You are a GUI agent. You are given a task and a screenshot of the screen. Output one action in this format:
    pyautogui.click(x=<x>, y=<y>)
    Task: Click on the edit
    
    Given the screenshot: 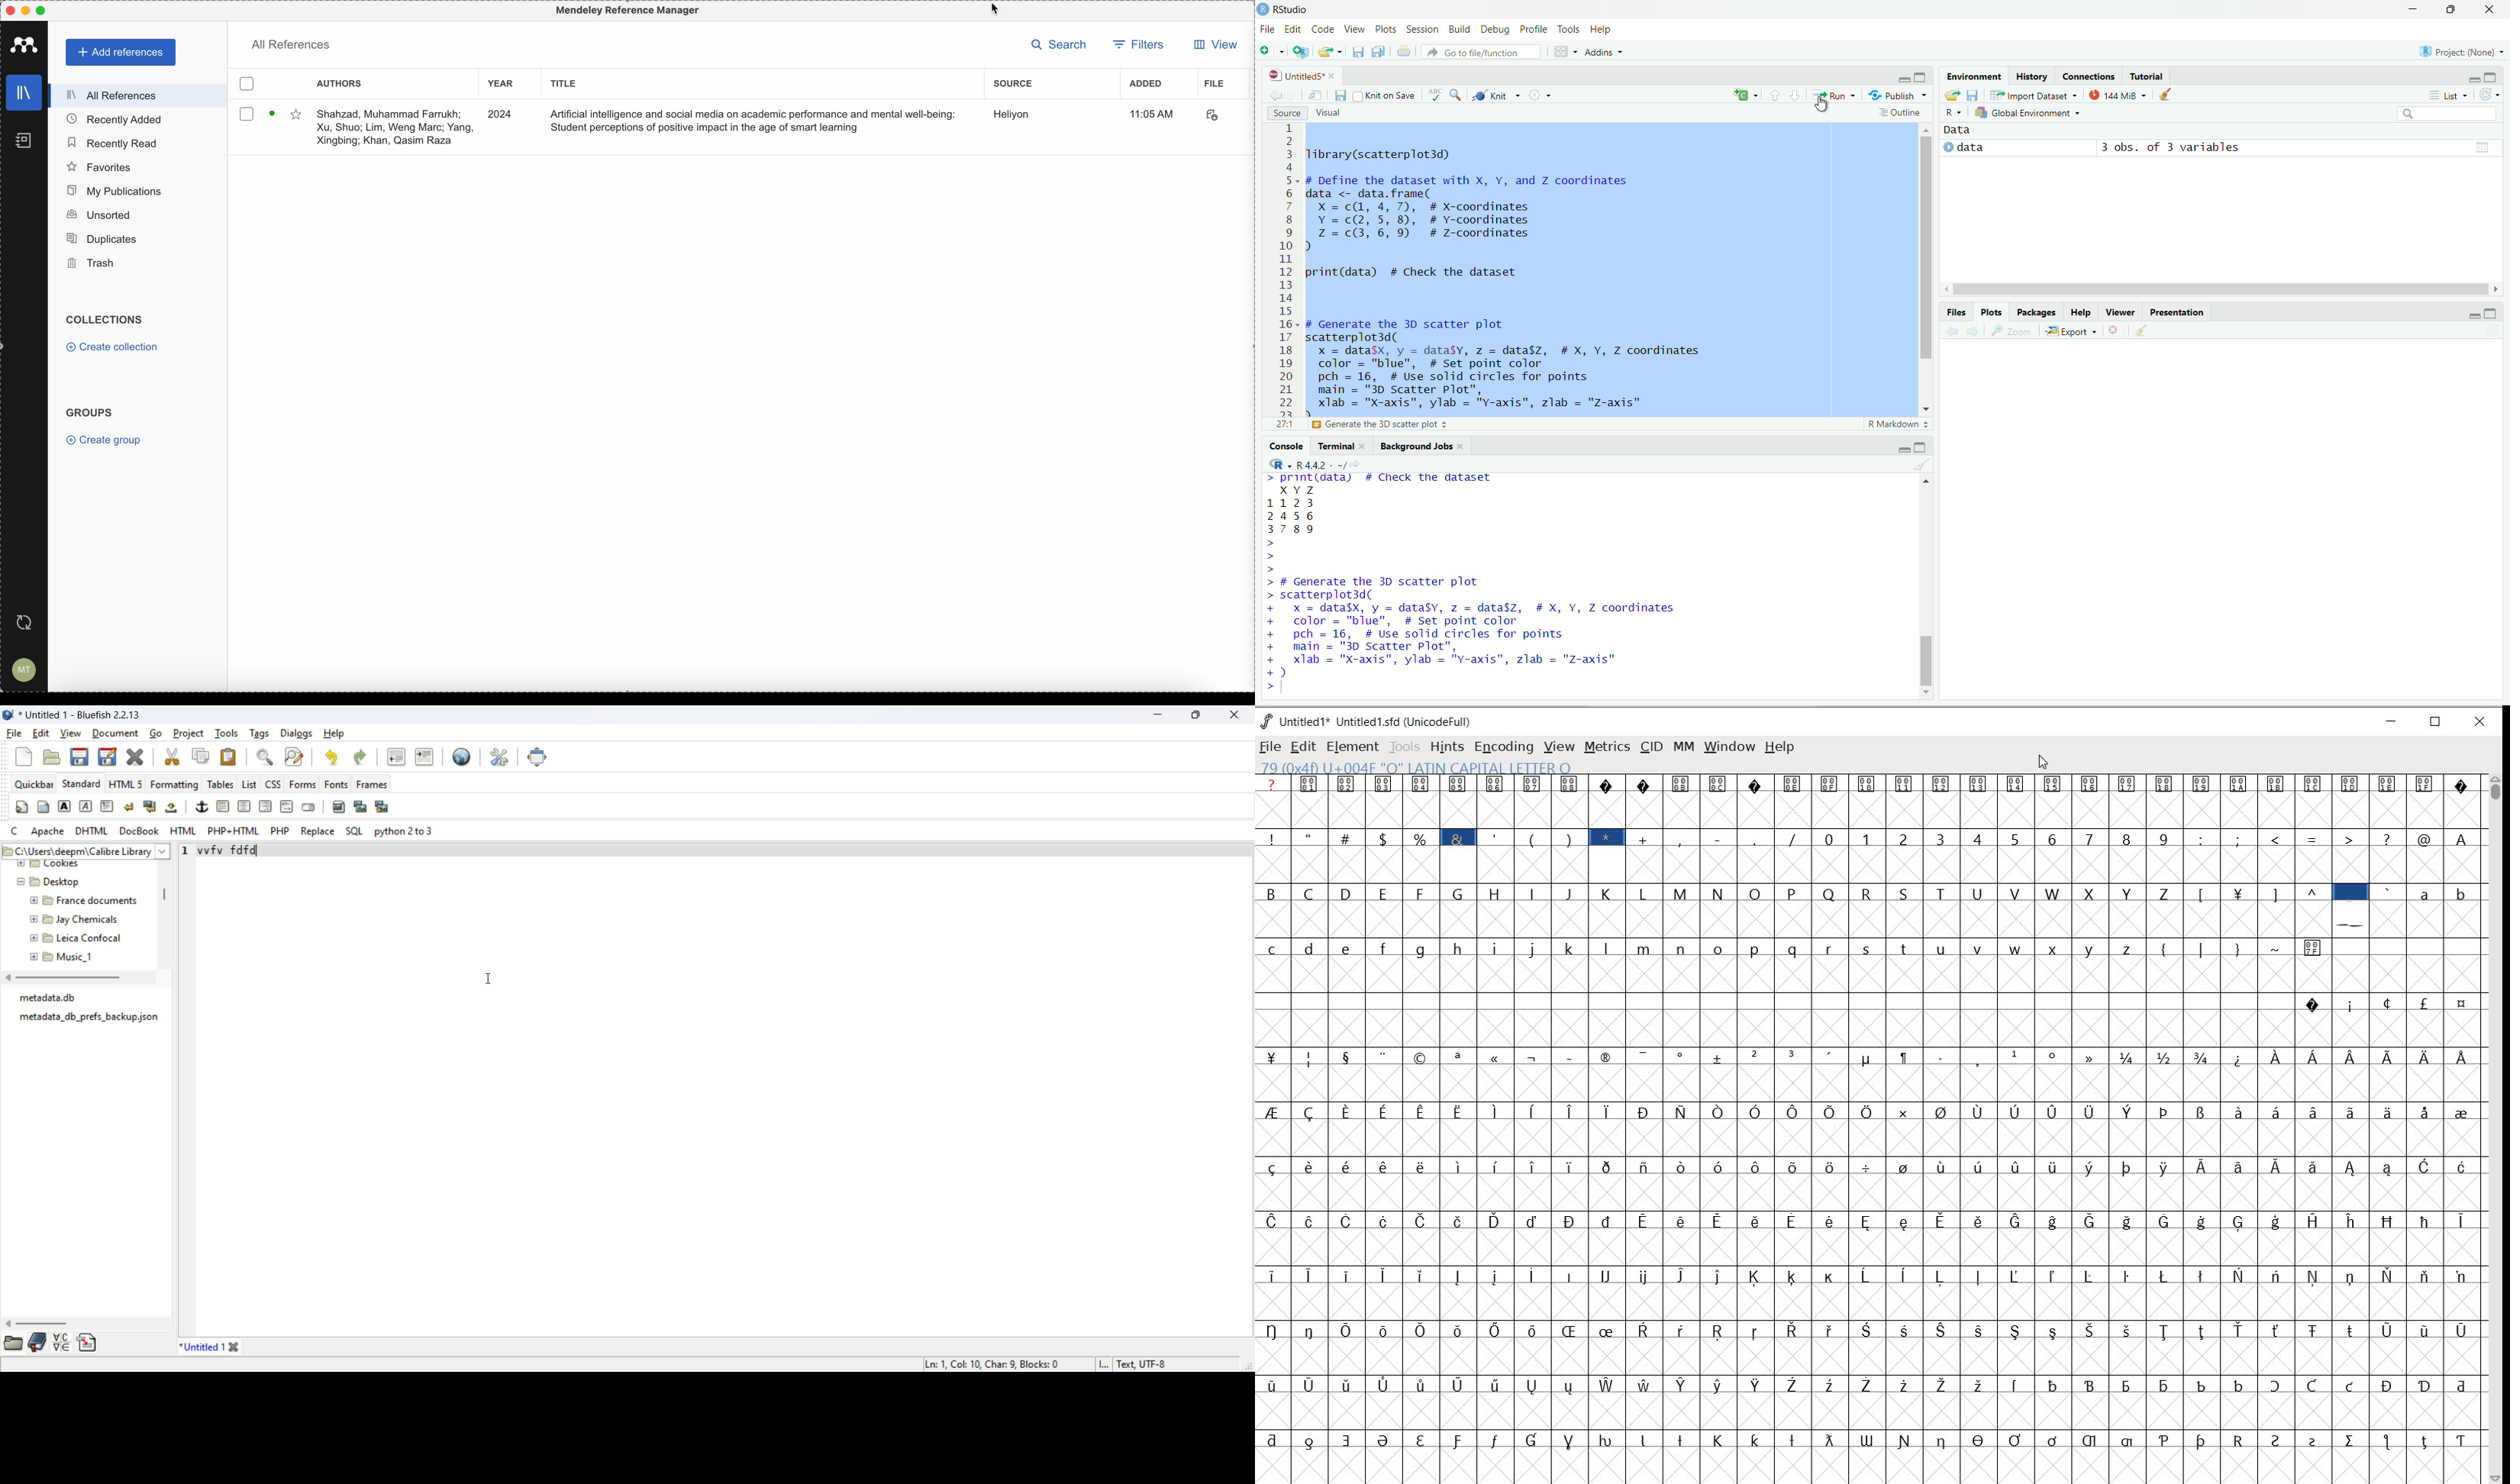 What is the action you would take?
    pyautogui.click(x=1292, y=30)
    